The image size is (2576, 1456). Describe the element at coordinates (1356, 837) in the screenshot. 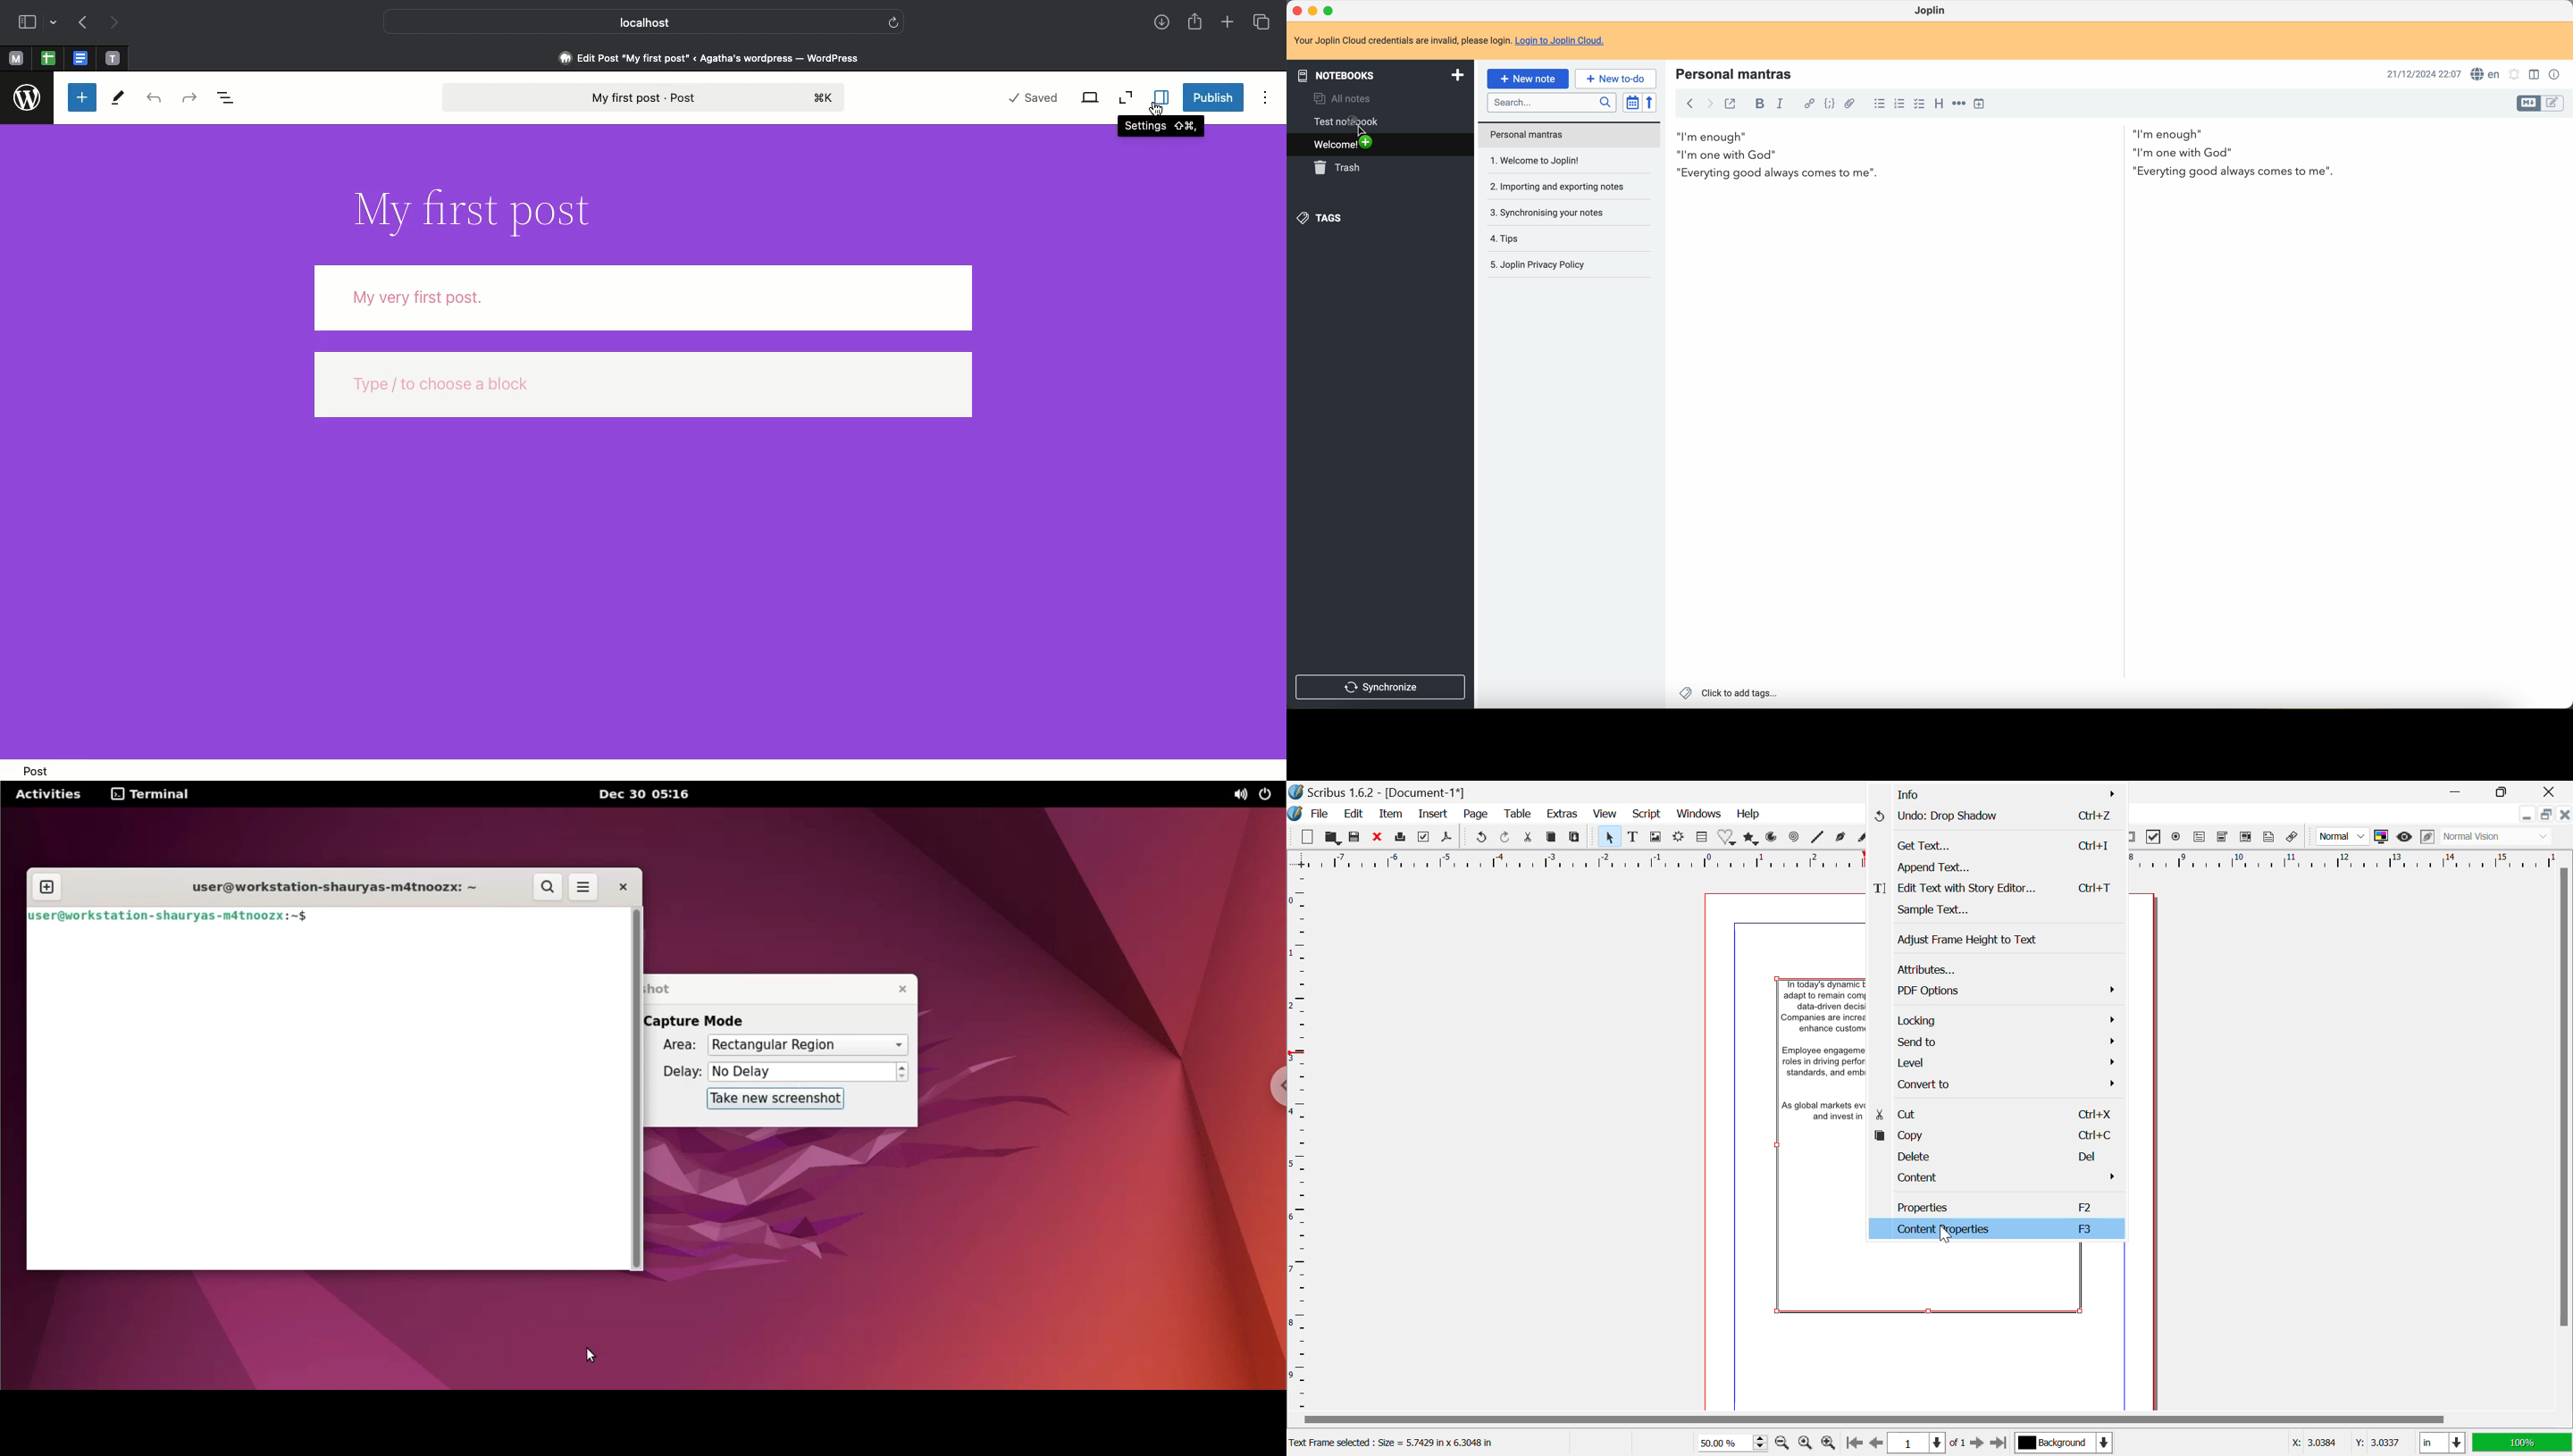

I see `Save` at that location.